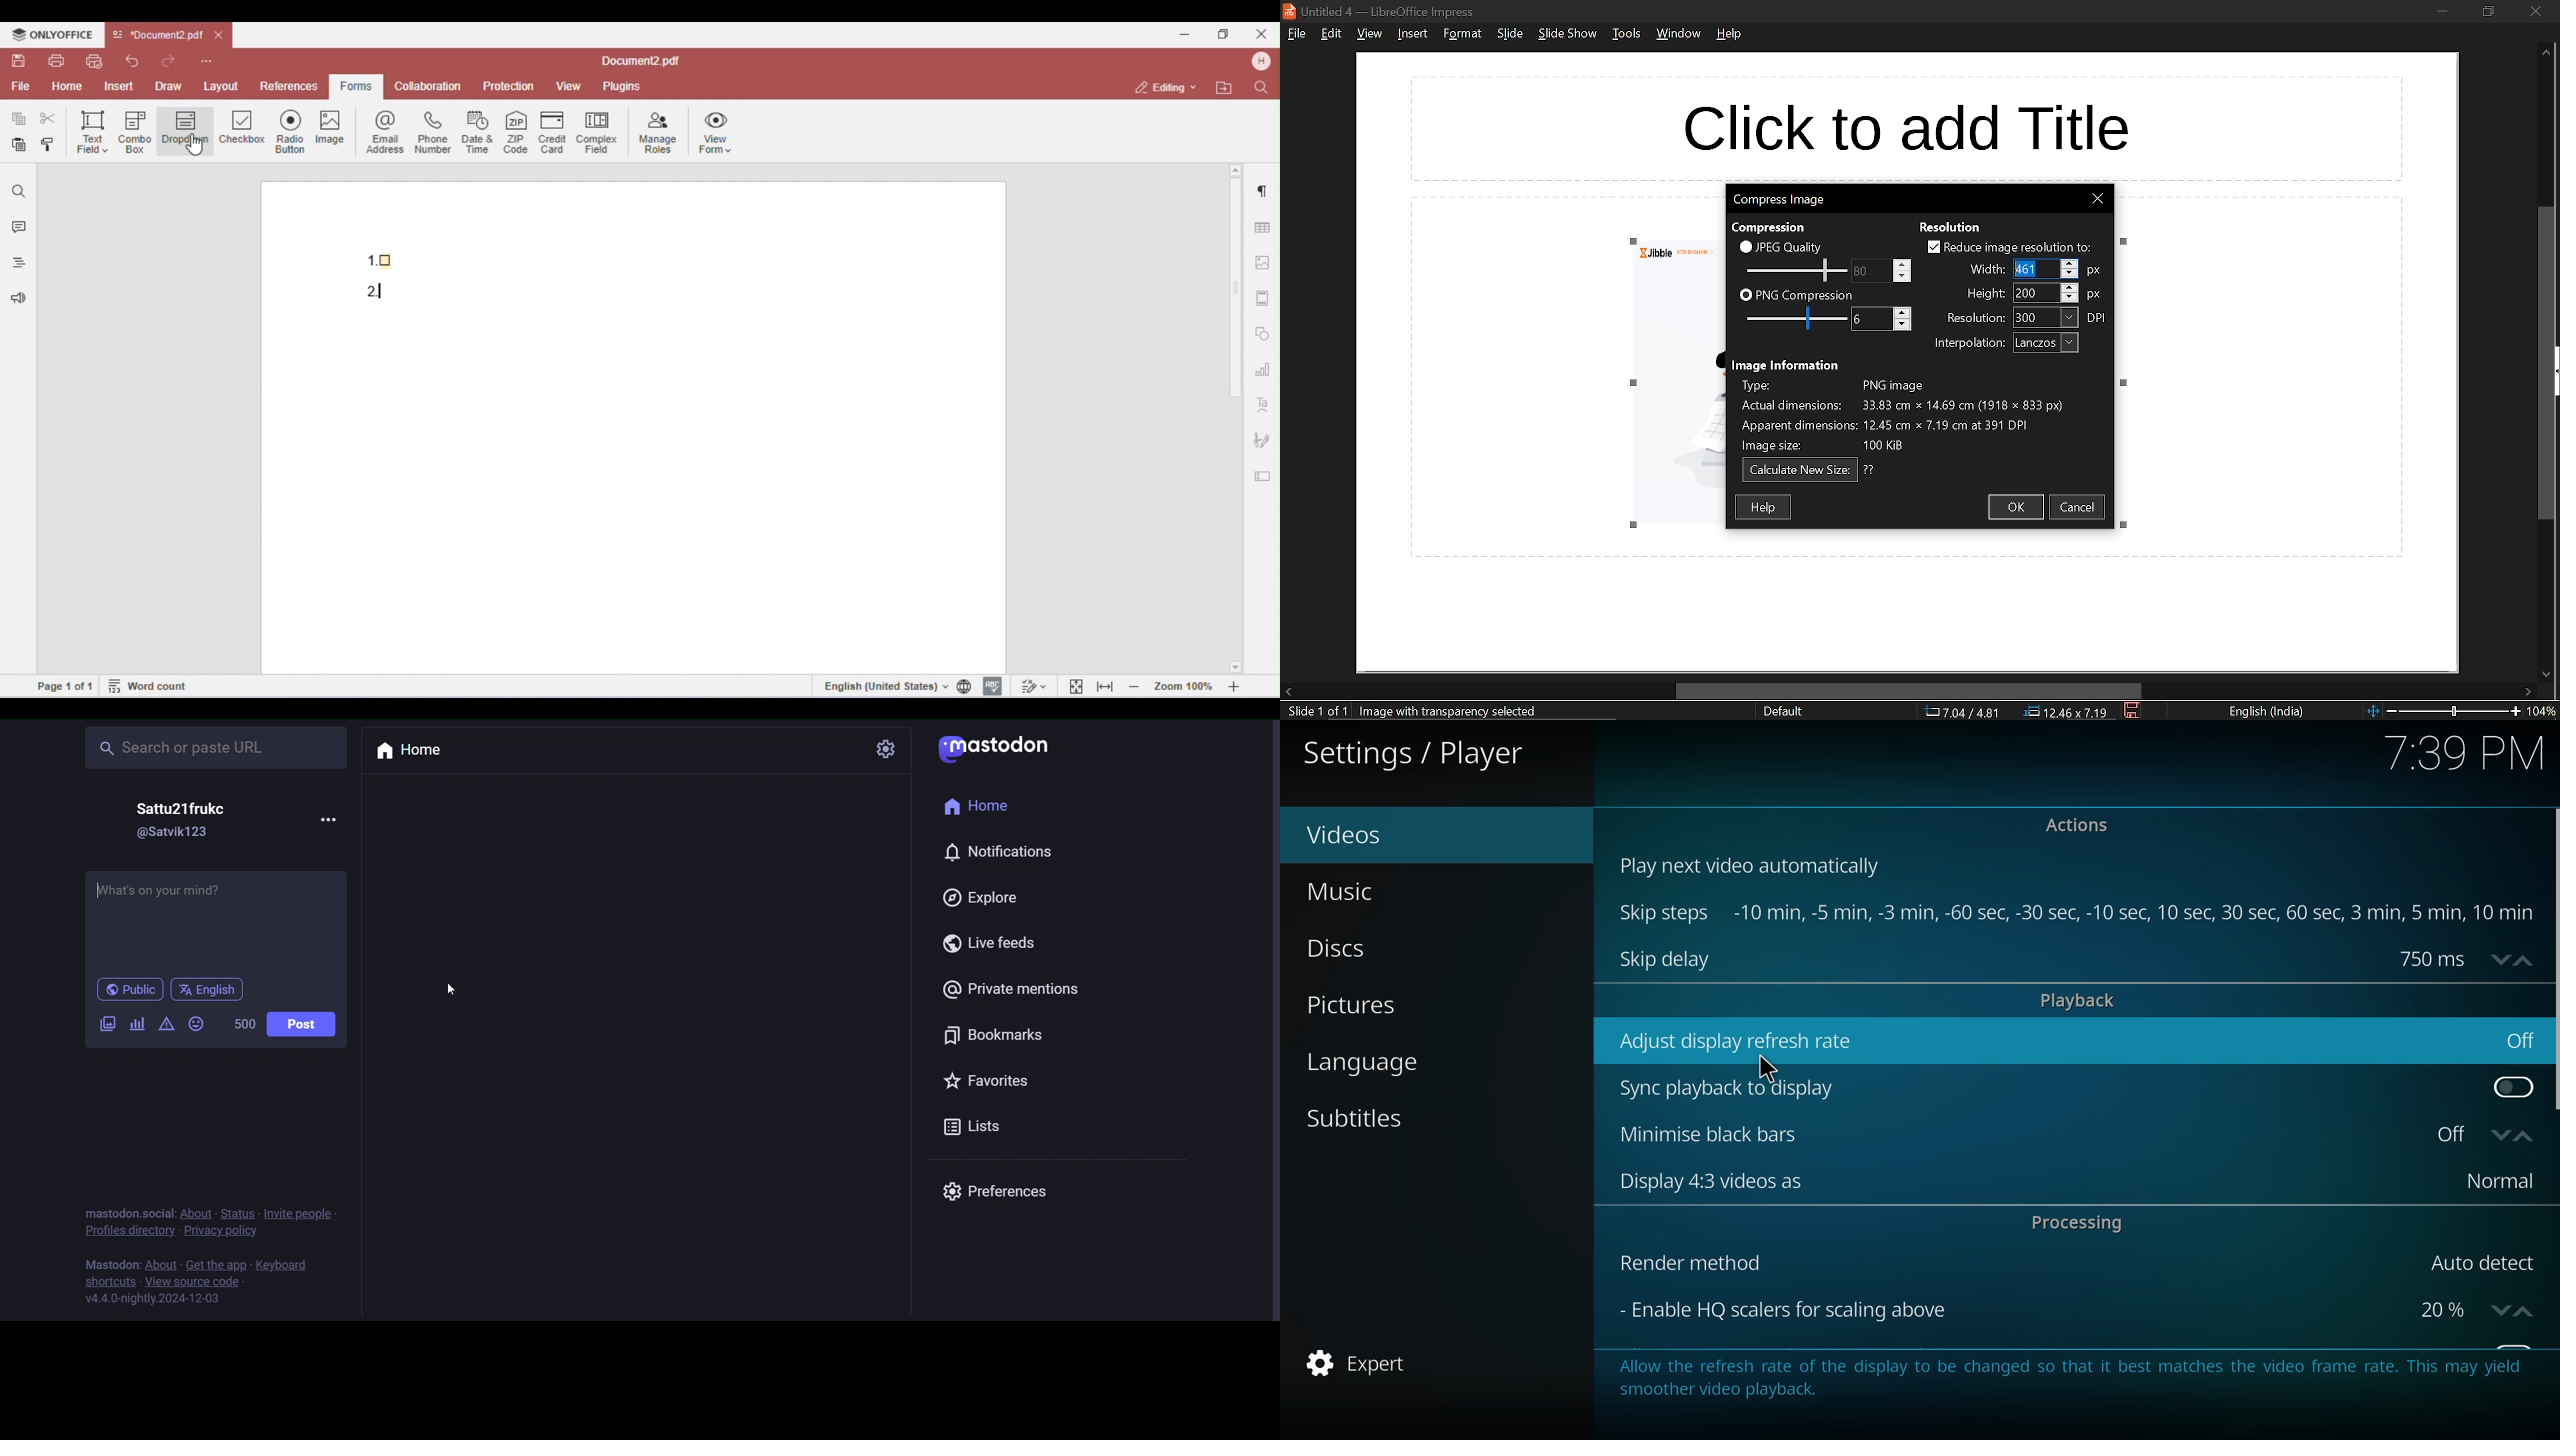 The width and height of the screenshot is (2576, 1456). What do you see at coordinates (2029, 269) in the screenshot?
I see `Selected` at bounding box center [2029, 269].